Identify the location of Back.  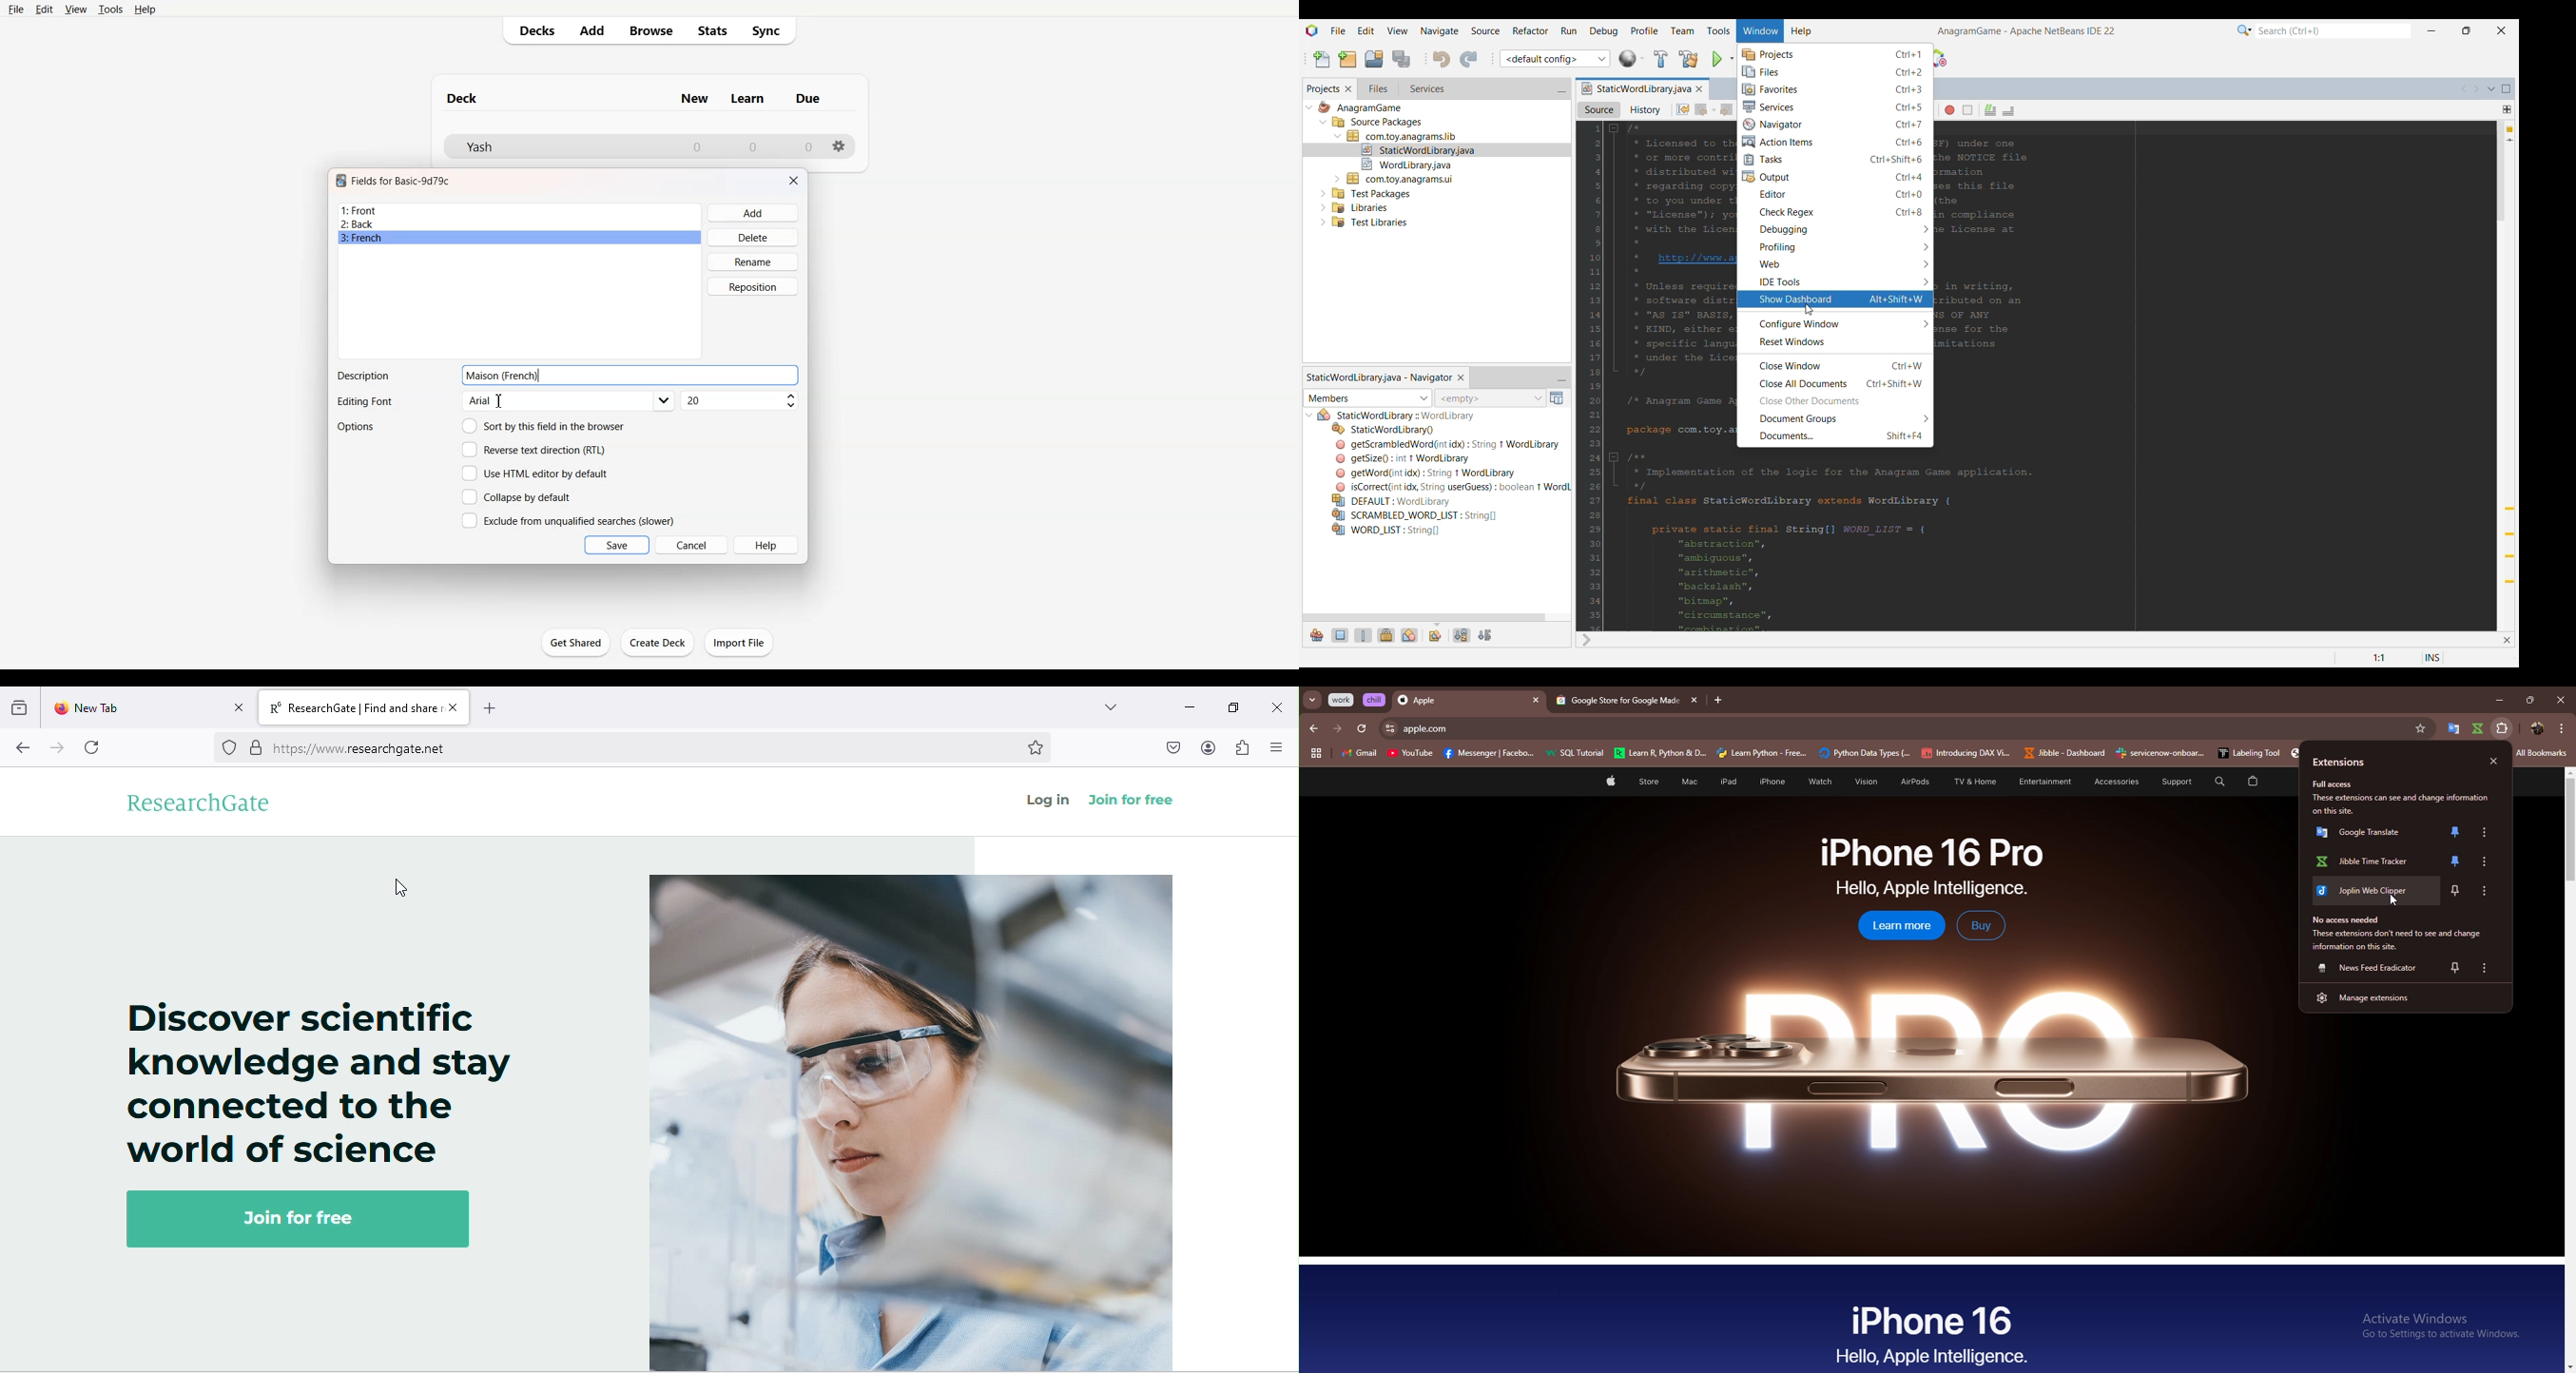
(519, 224).